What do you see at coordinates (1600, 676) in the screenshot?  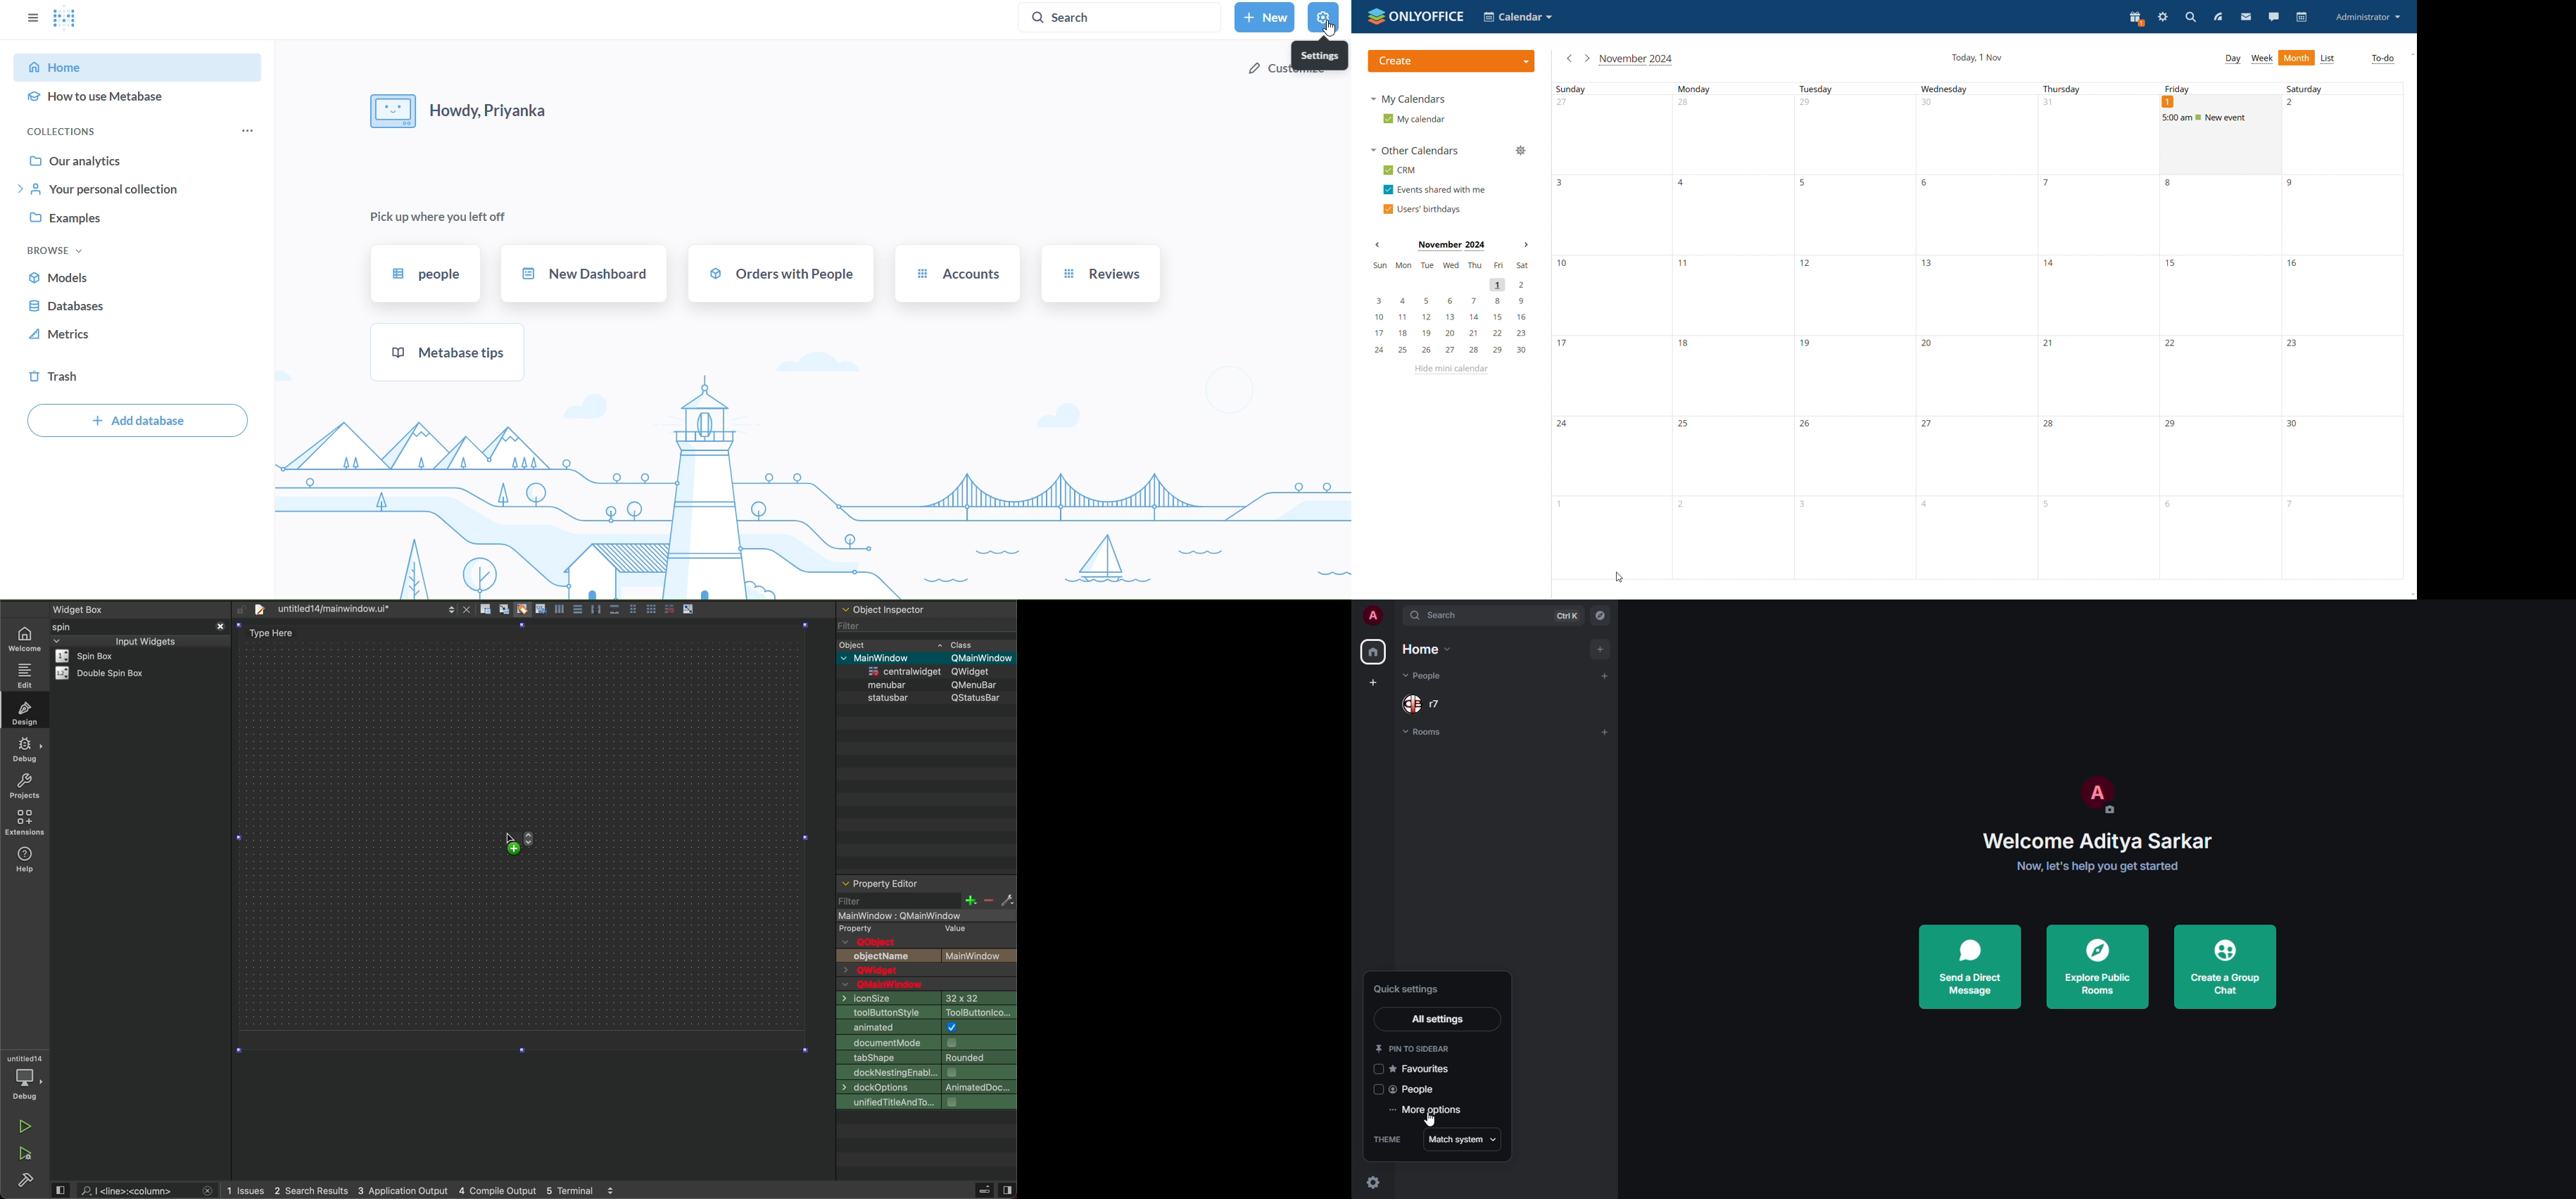 I see `add` at bounding box center [1600, 676].